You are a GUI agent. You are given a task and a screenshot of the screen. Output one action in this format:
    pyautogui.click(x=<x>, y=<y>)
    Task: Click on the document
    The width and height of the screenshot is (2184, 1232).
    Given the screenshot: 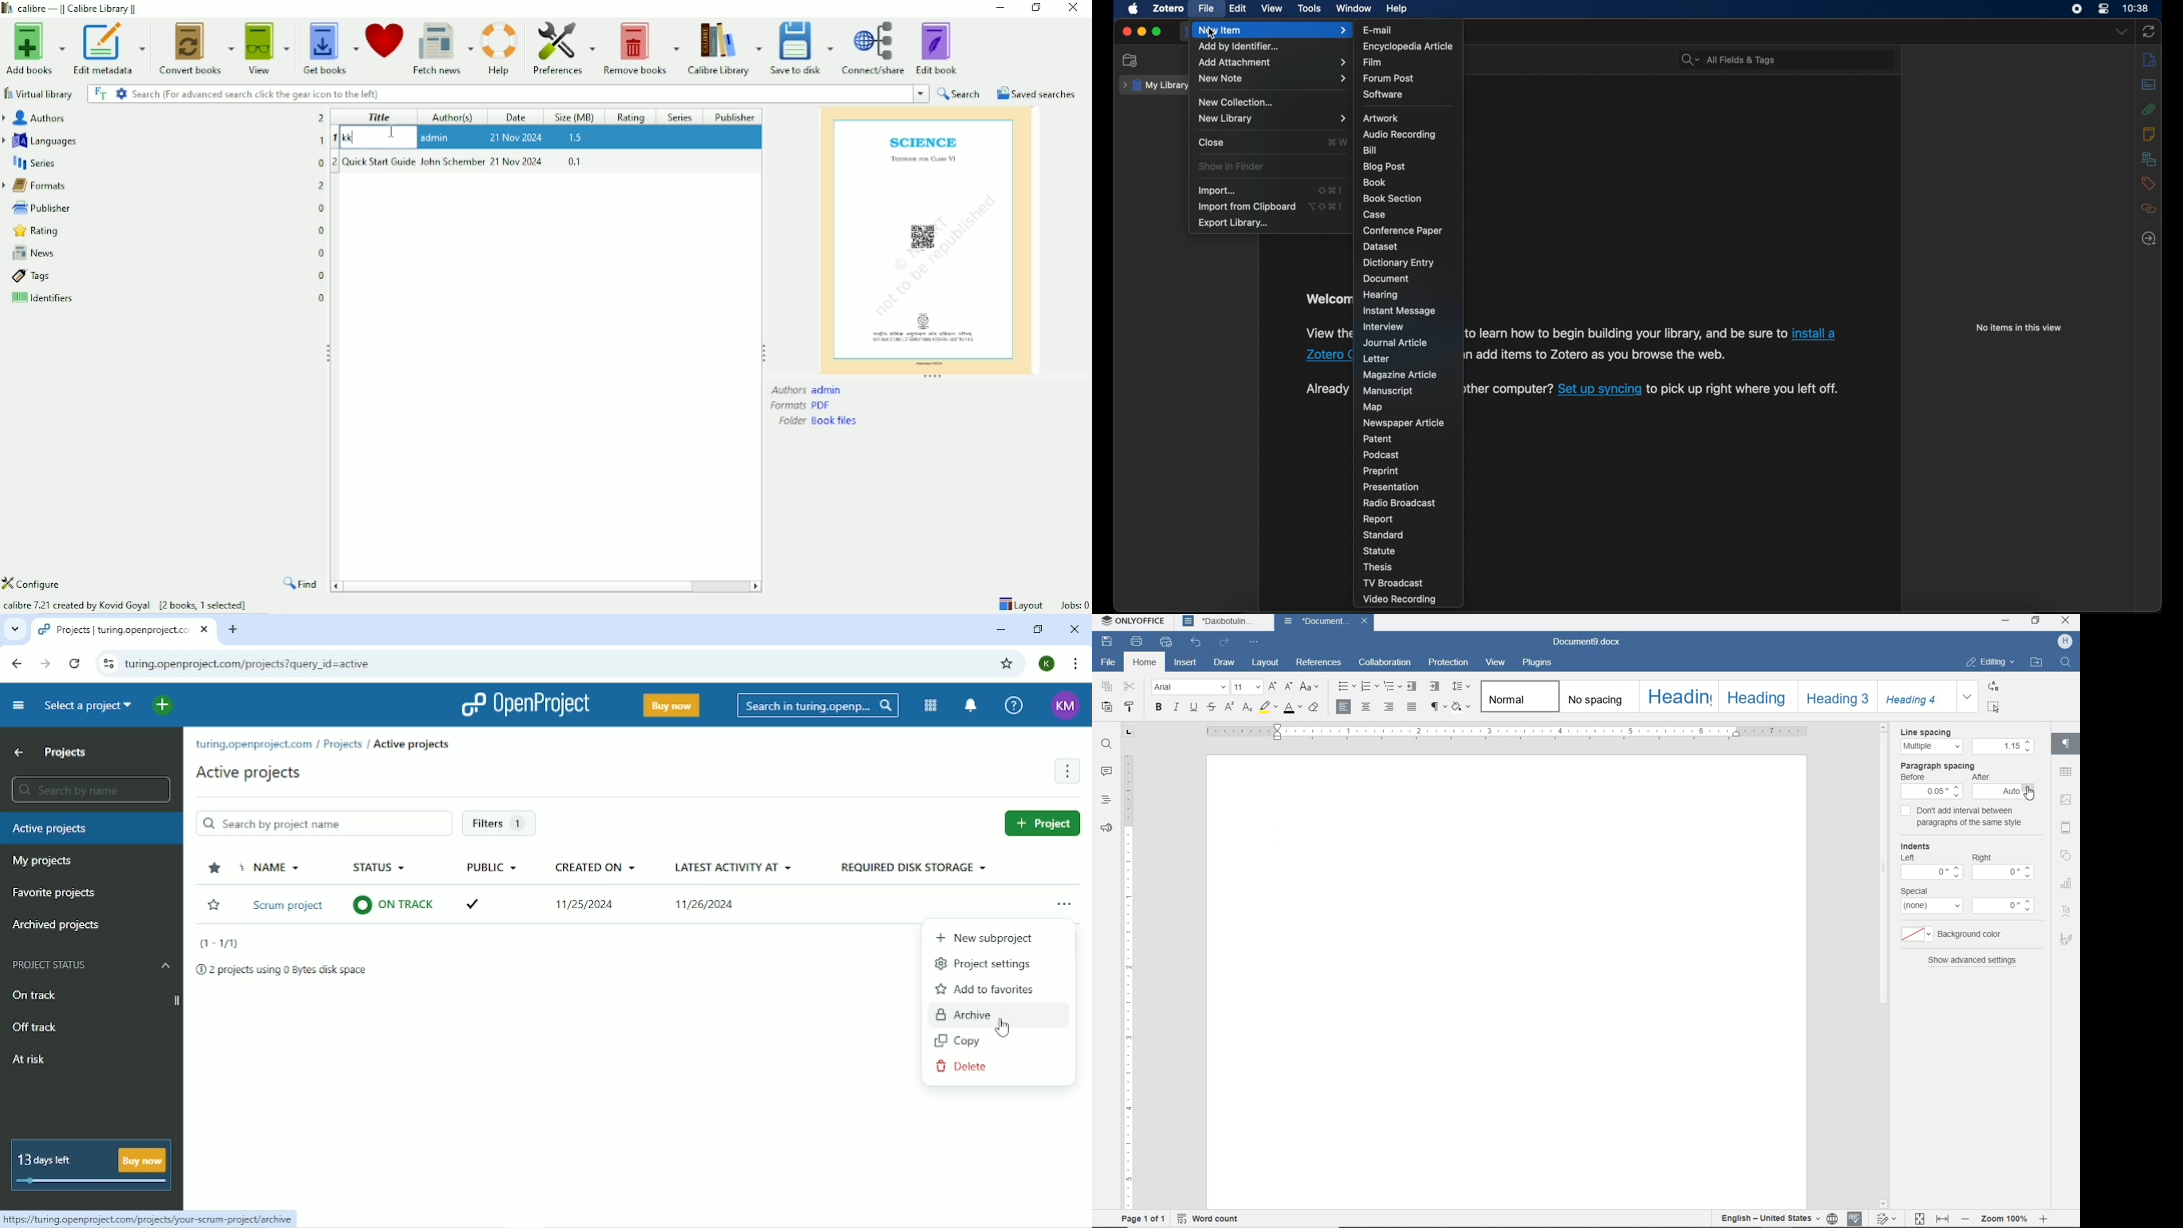 What is the action you would take?
    pyautogui.click(x=1385, y=279)
    